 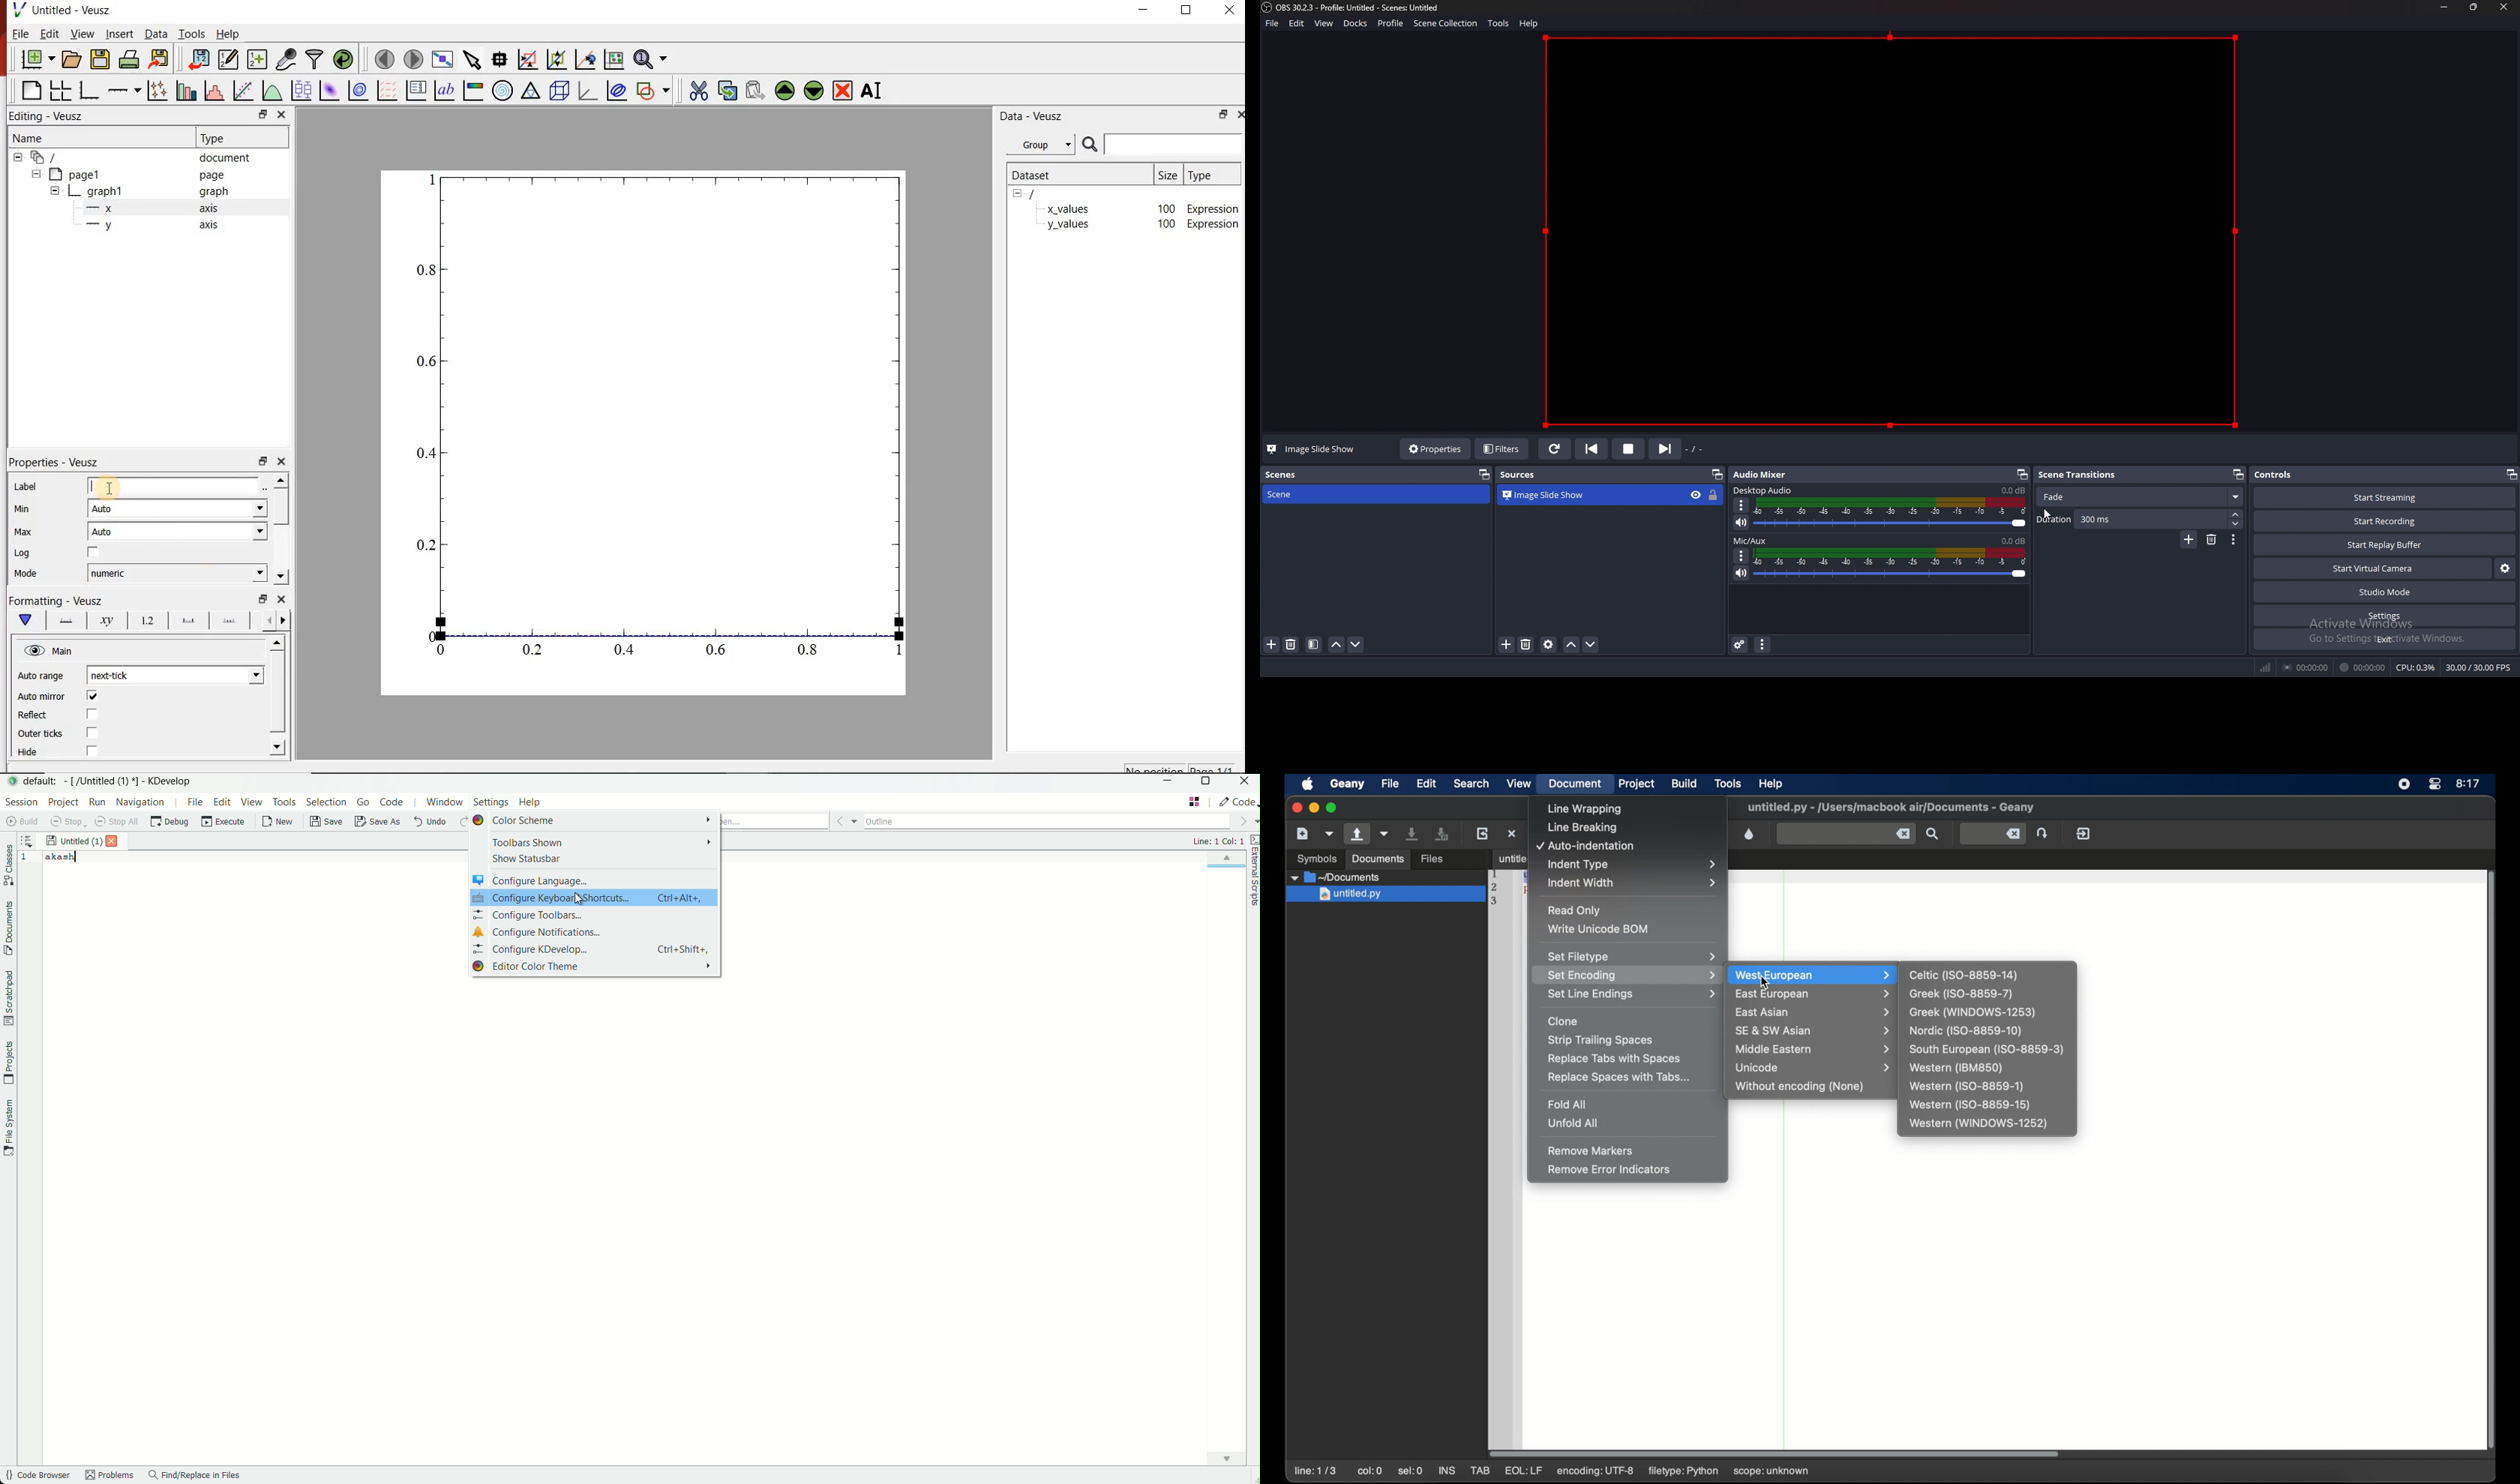 I want to click on increase duration, so click(x=2235, y=514).